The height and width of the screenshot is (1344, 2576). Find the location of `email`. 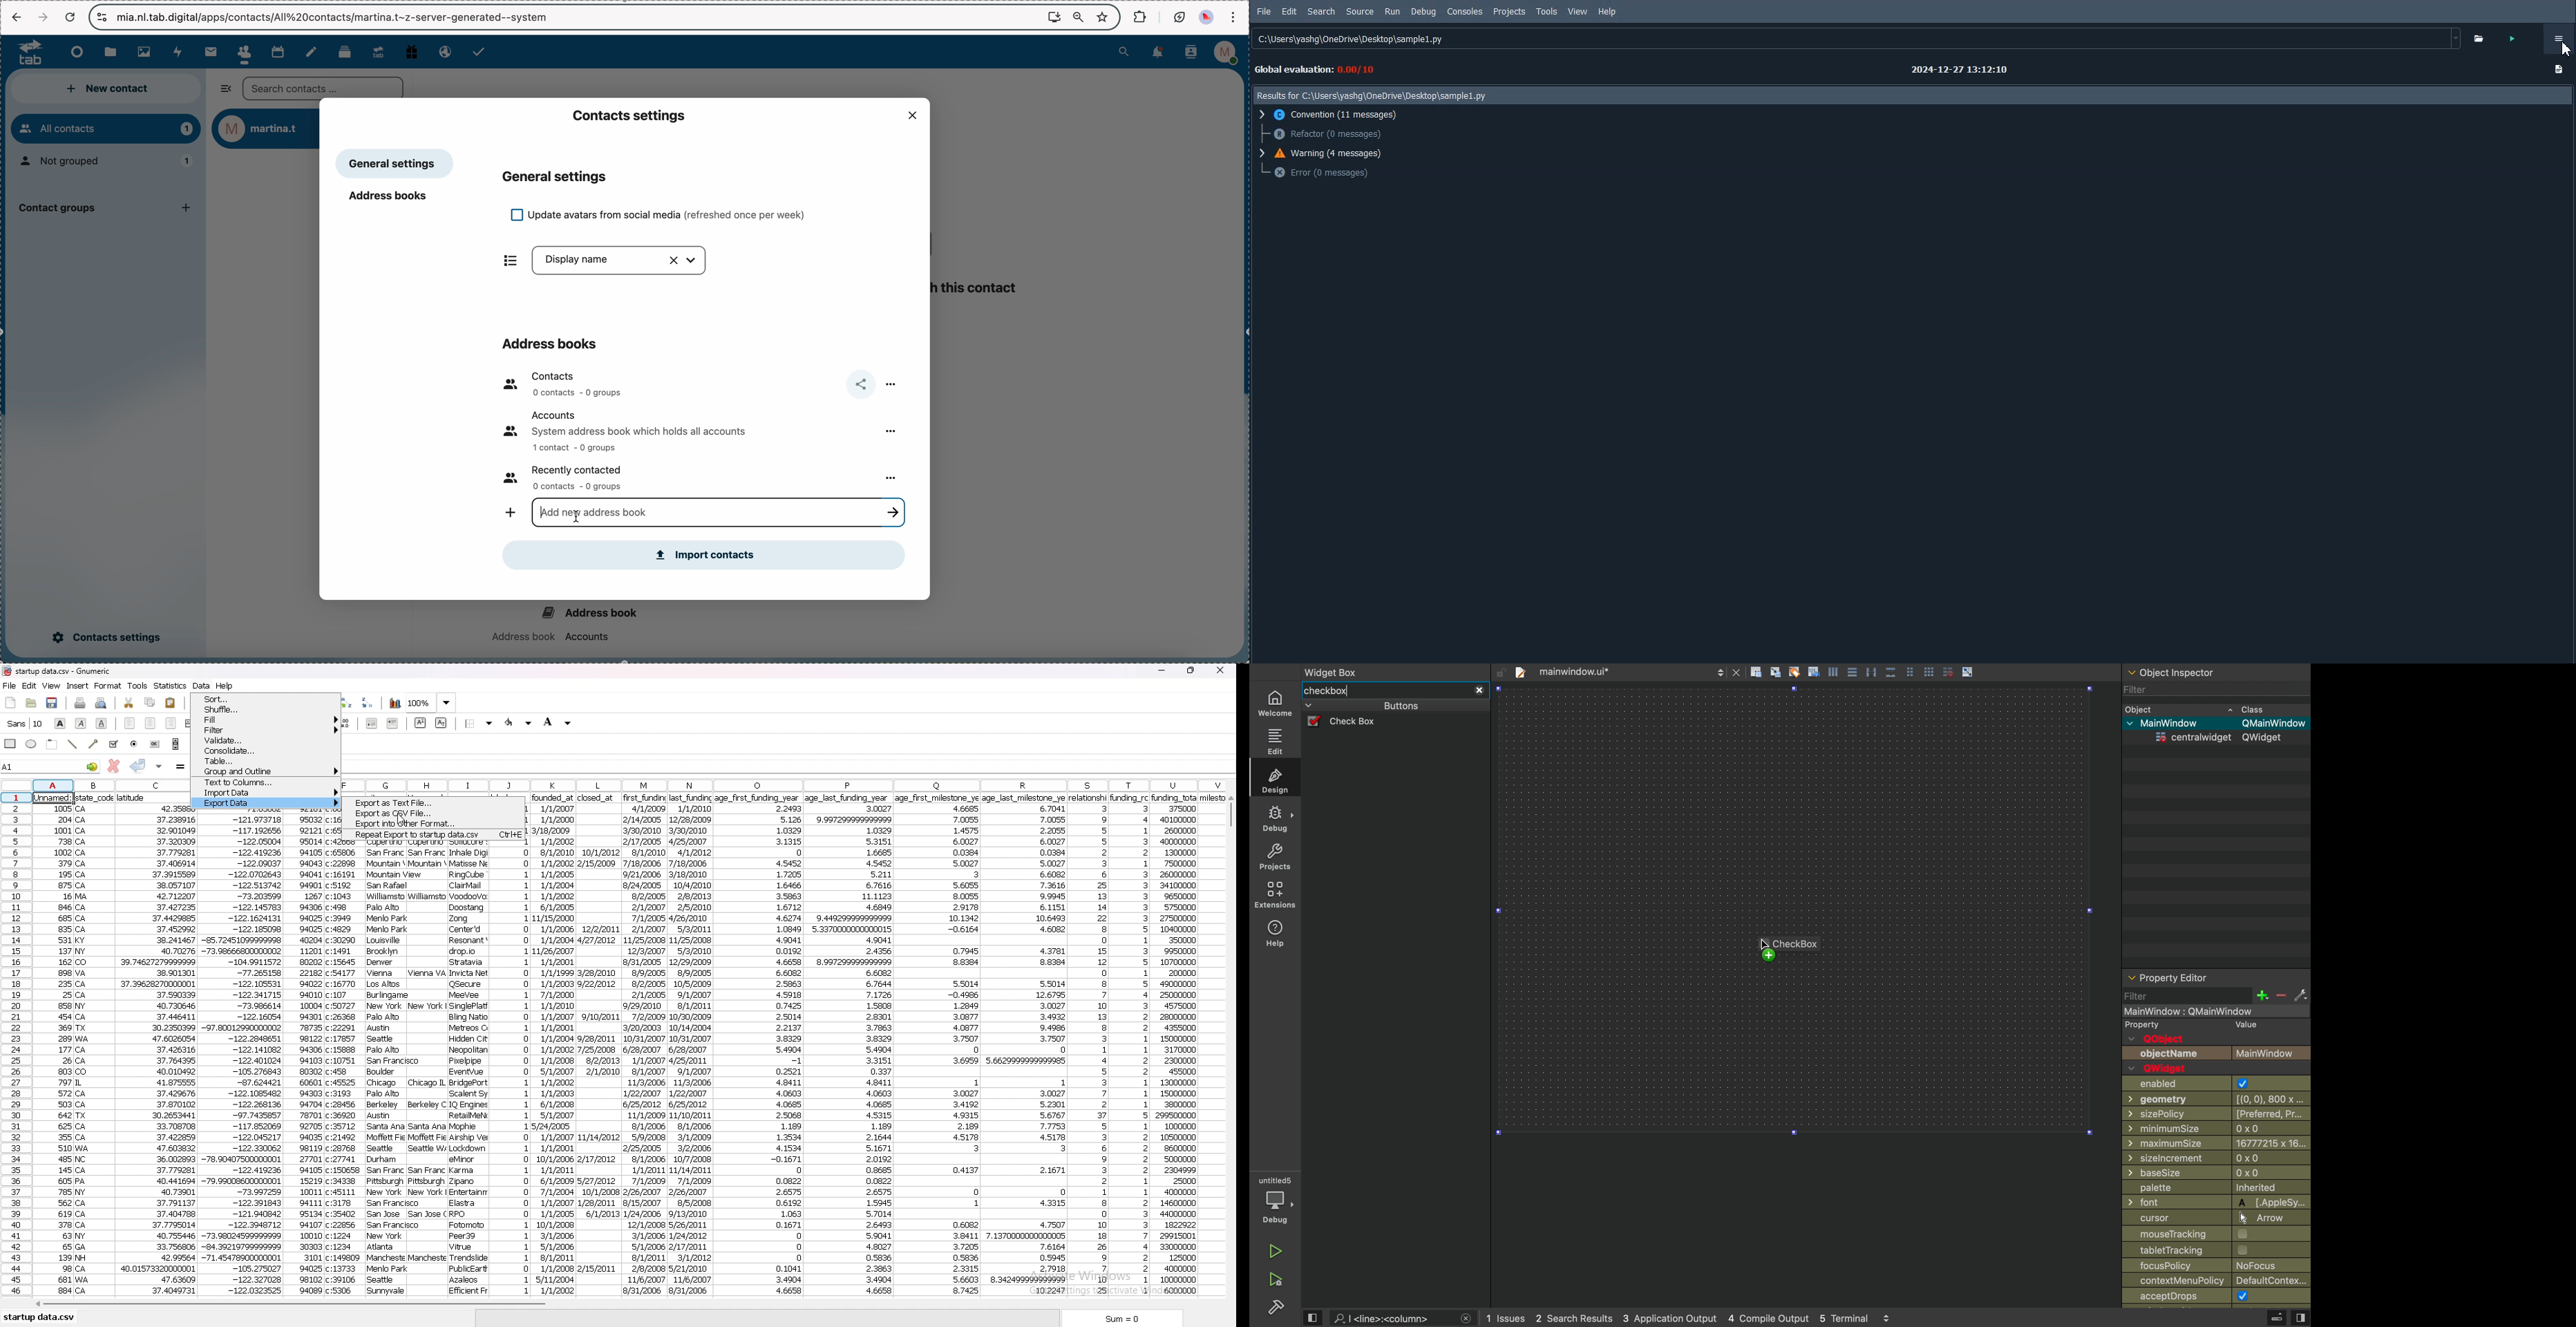

email is located at coordinates (442, 51).